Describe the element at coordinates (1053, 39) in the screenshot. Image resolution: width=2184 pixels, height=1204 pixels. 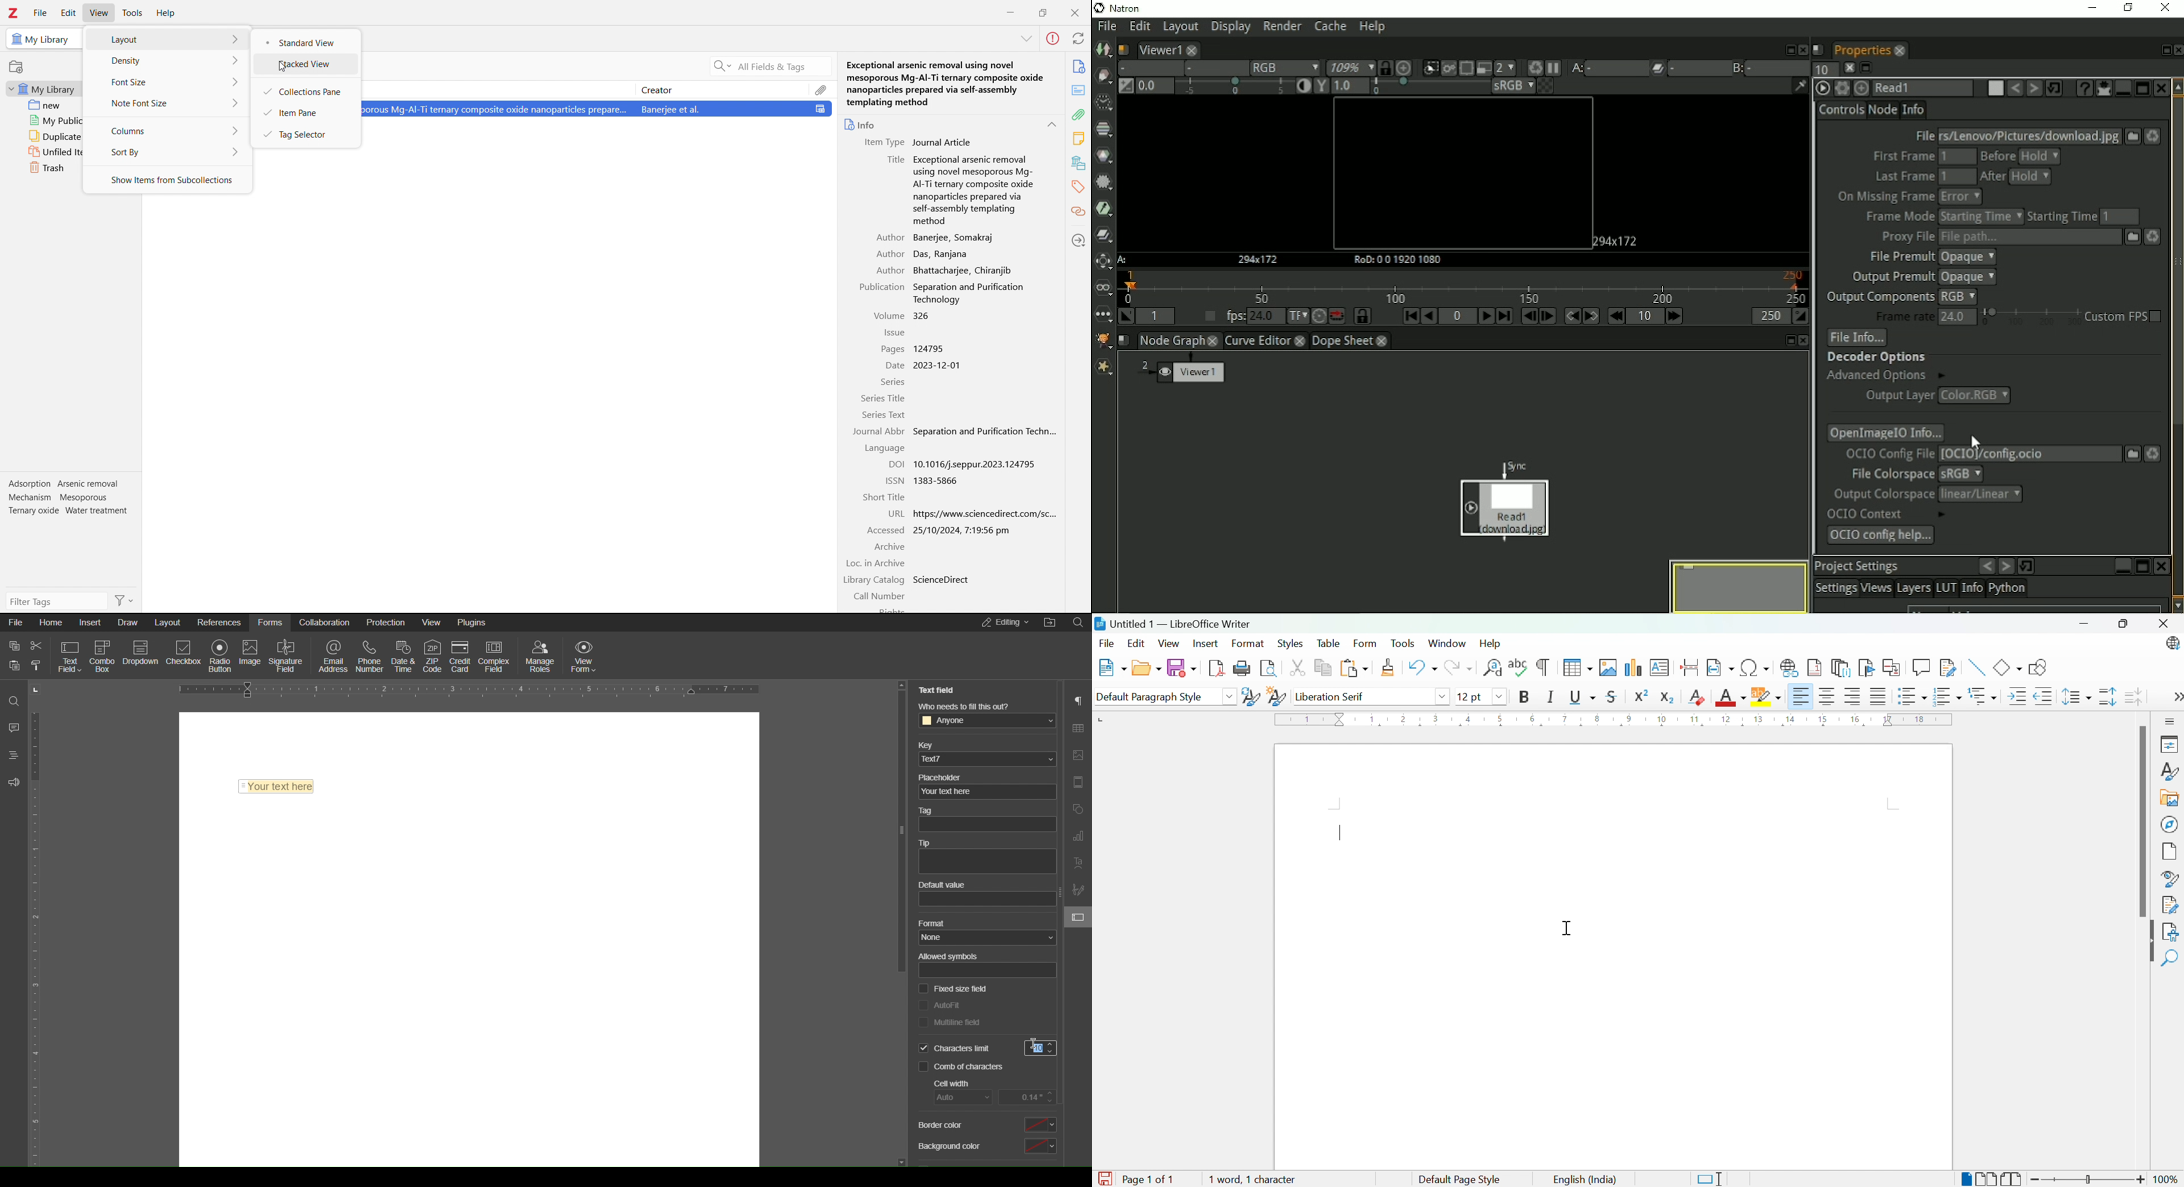
I see `error in sync` at that location.